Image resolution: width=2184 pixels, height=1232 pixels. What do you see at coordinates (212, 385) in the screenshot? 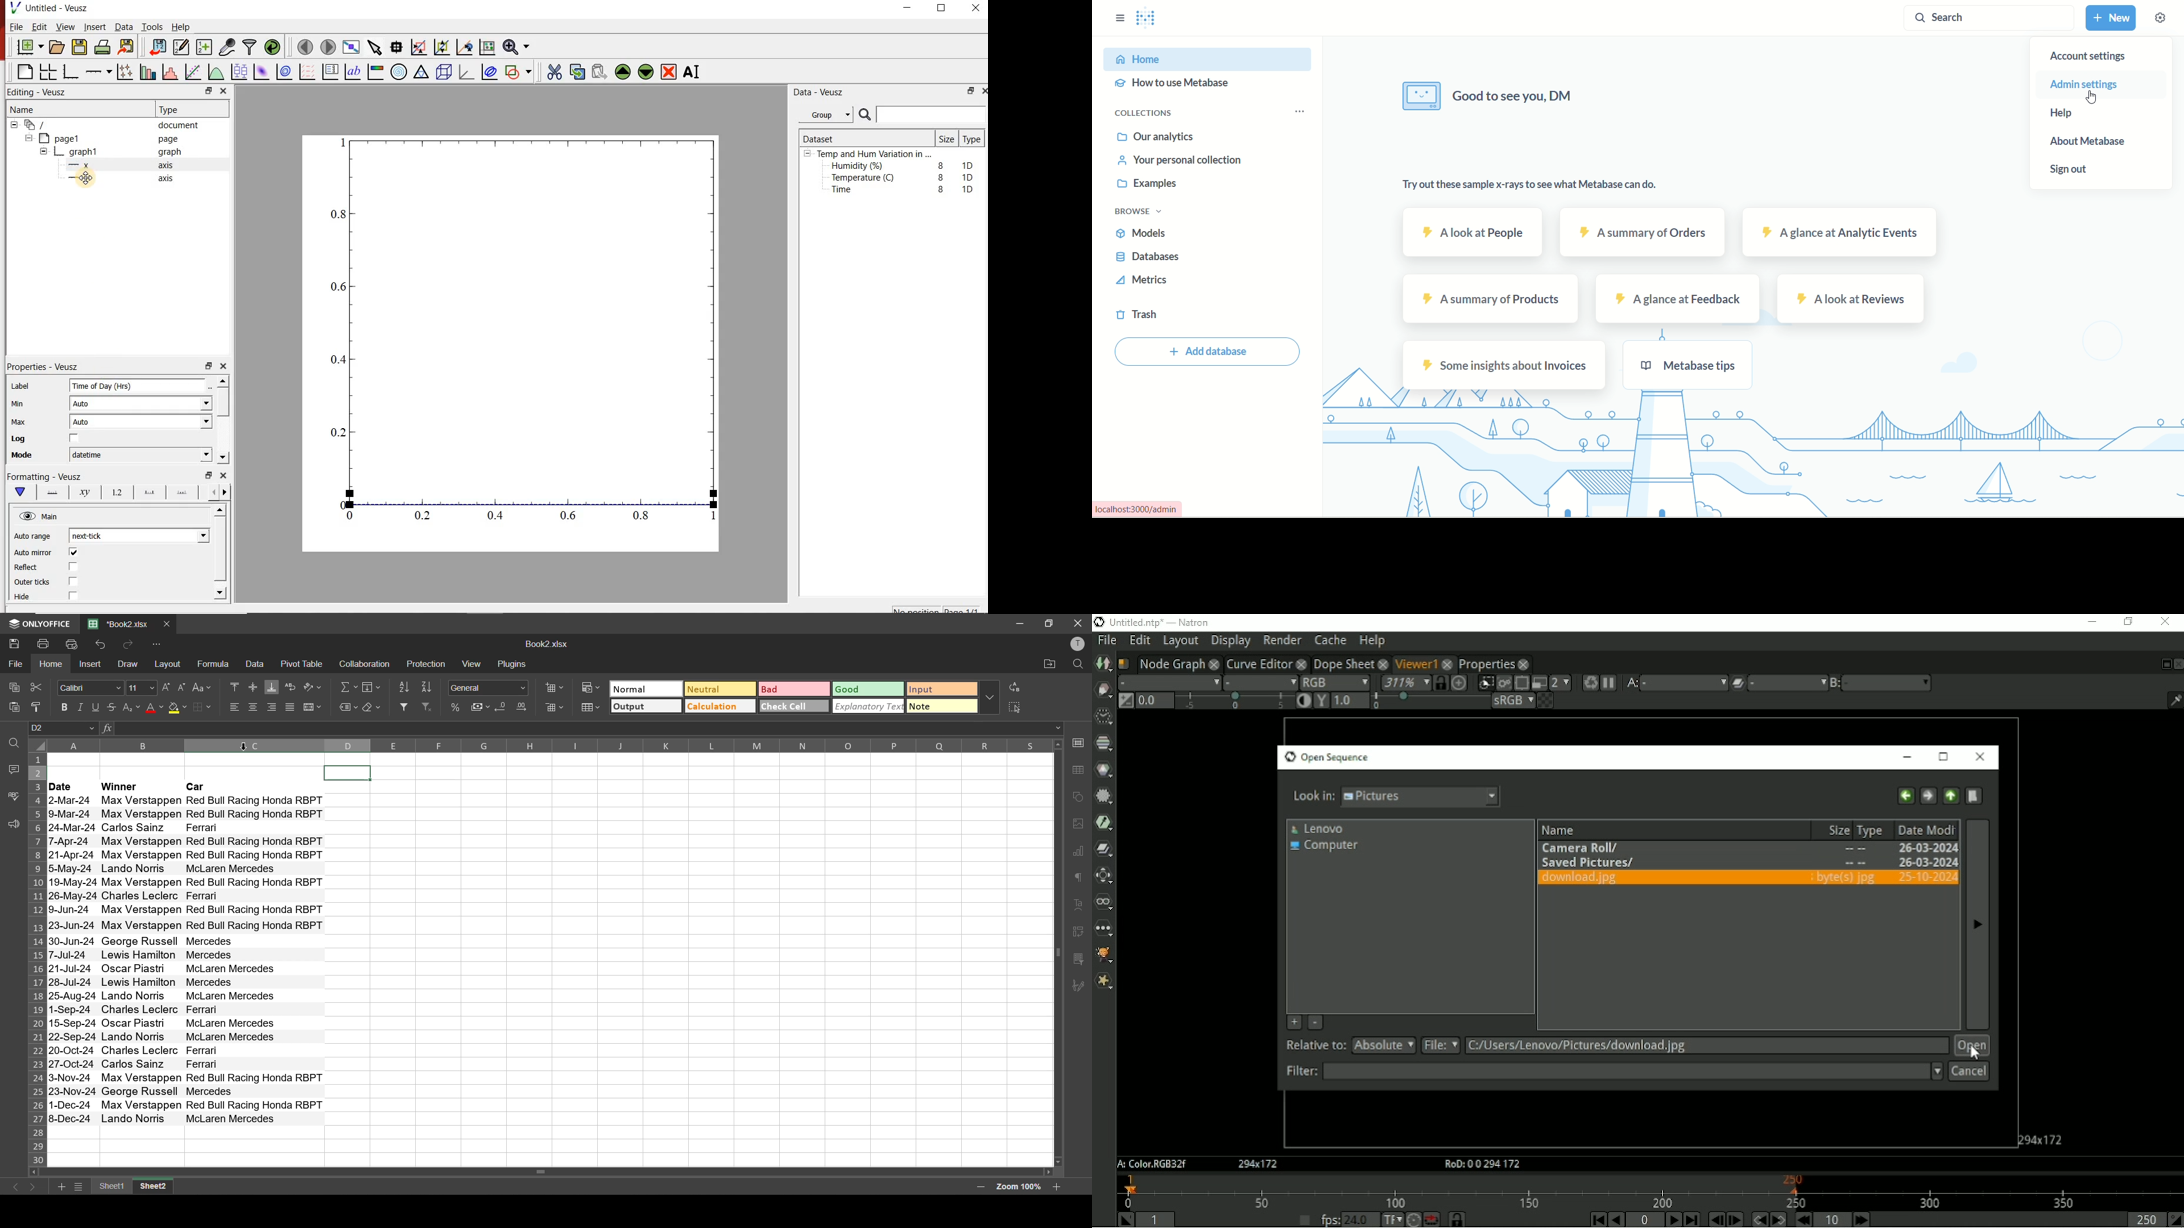
I see `Edit text` at bounding box center [212, 385].